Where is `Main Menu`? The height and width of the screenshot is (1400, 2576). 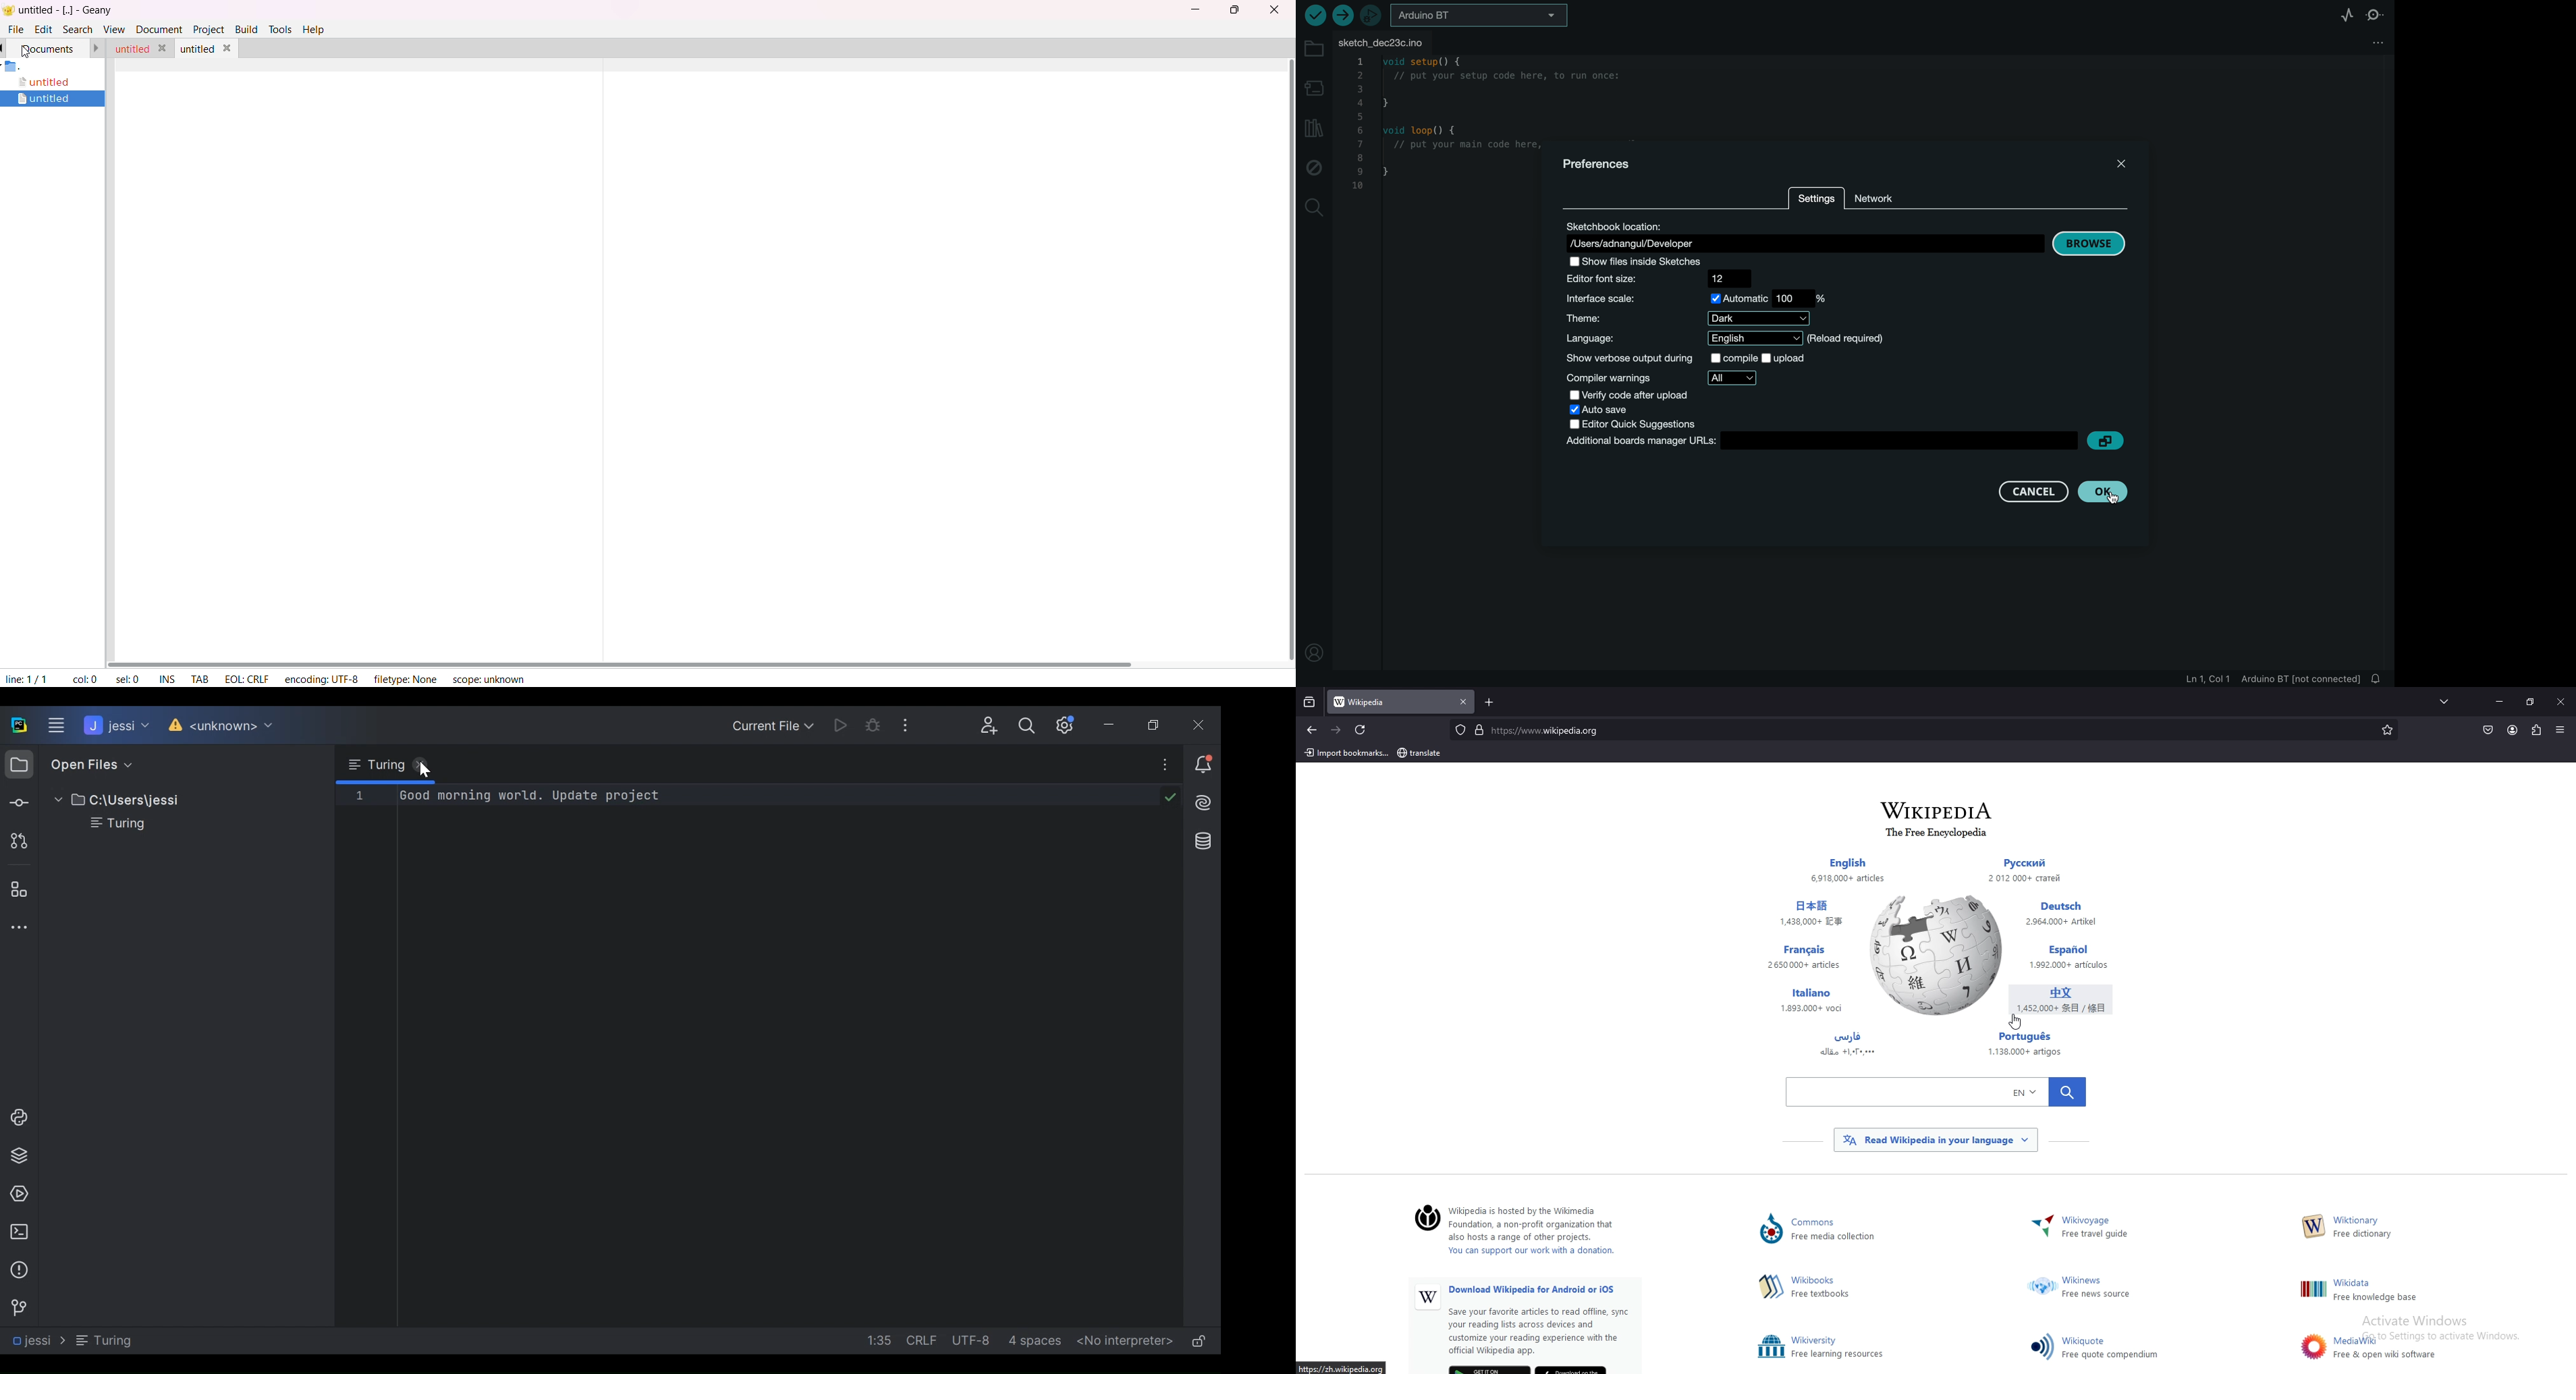
Main Menu is located at coordinates (57, 726).